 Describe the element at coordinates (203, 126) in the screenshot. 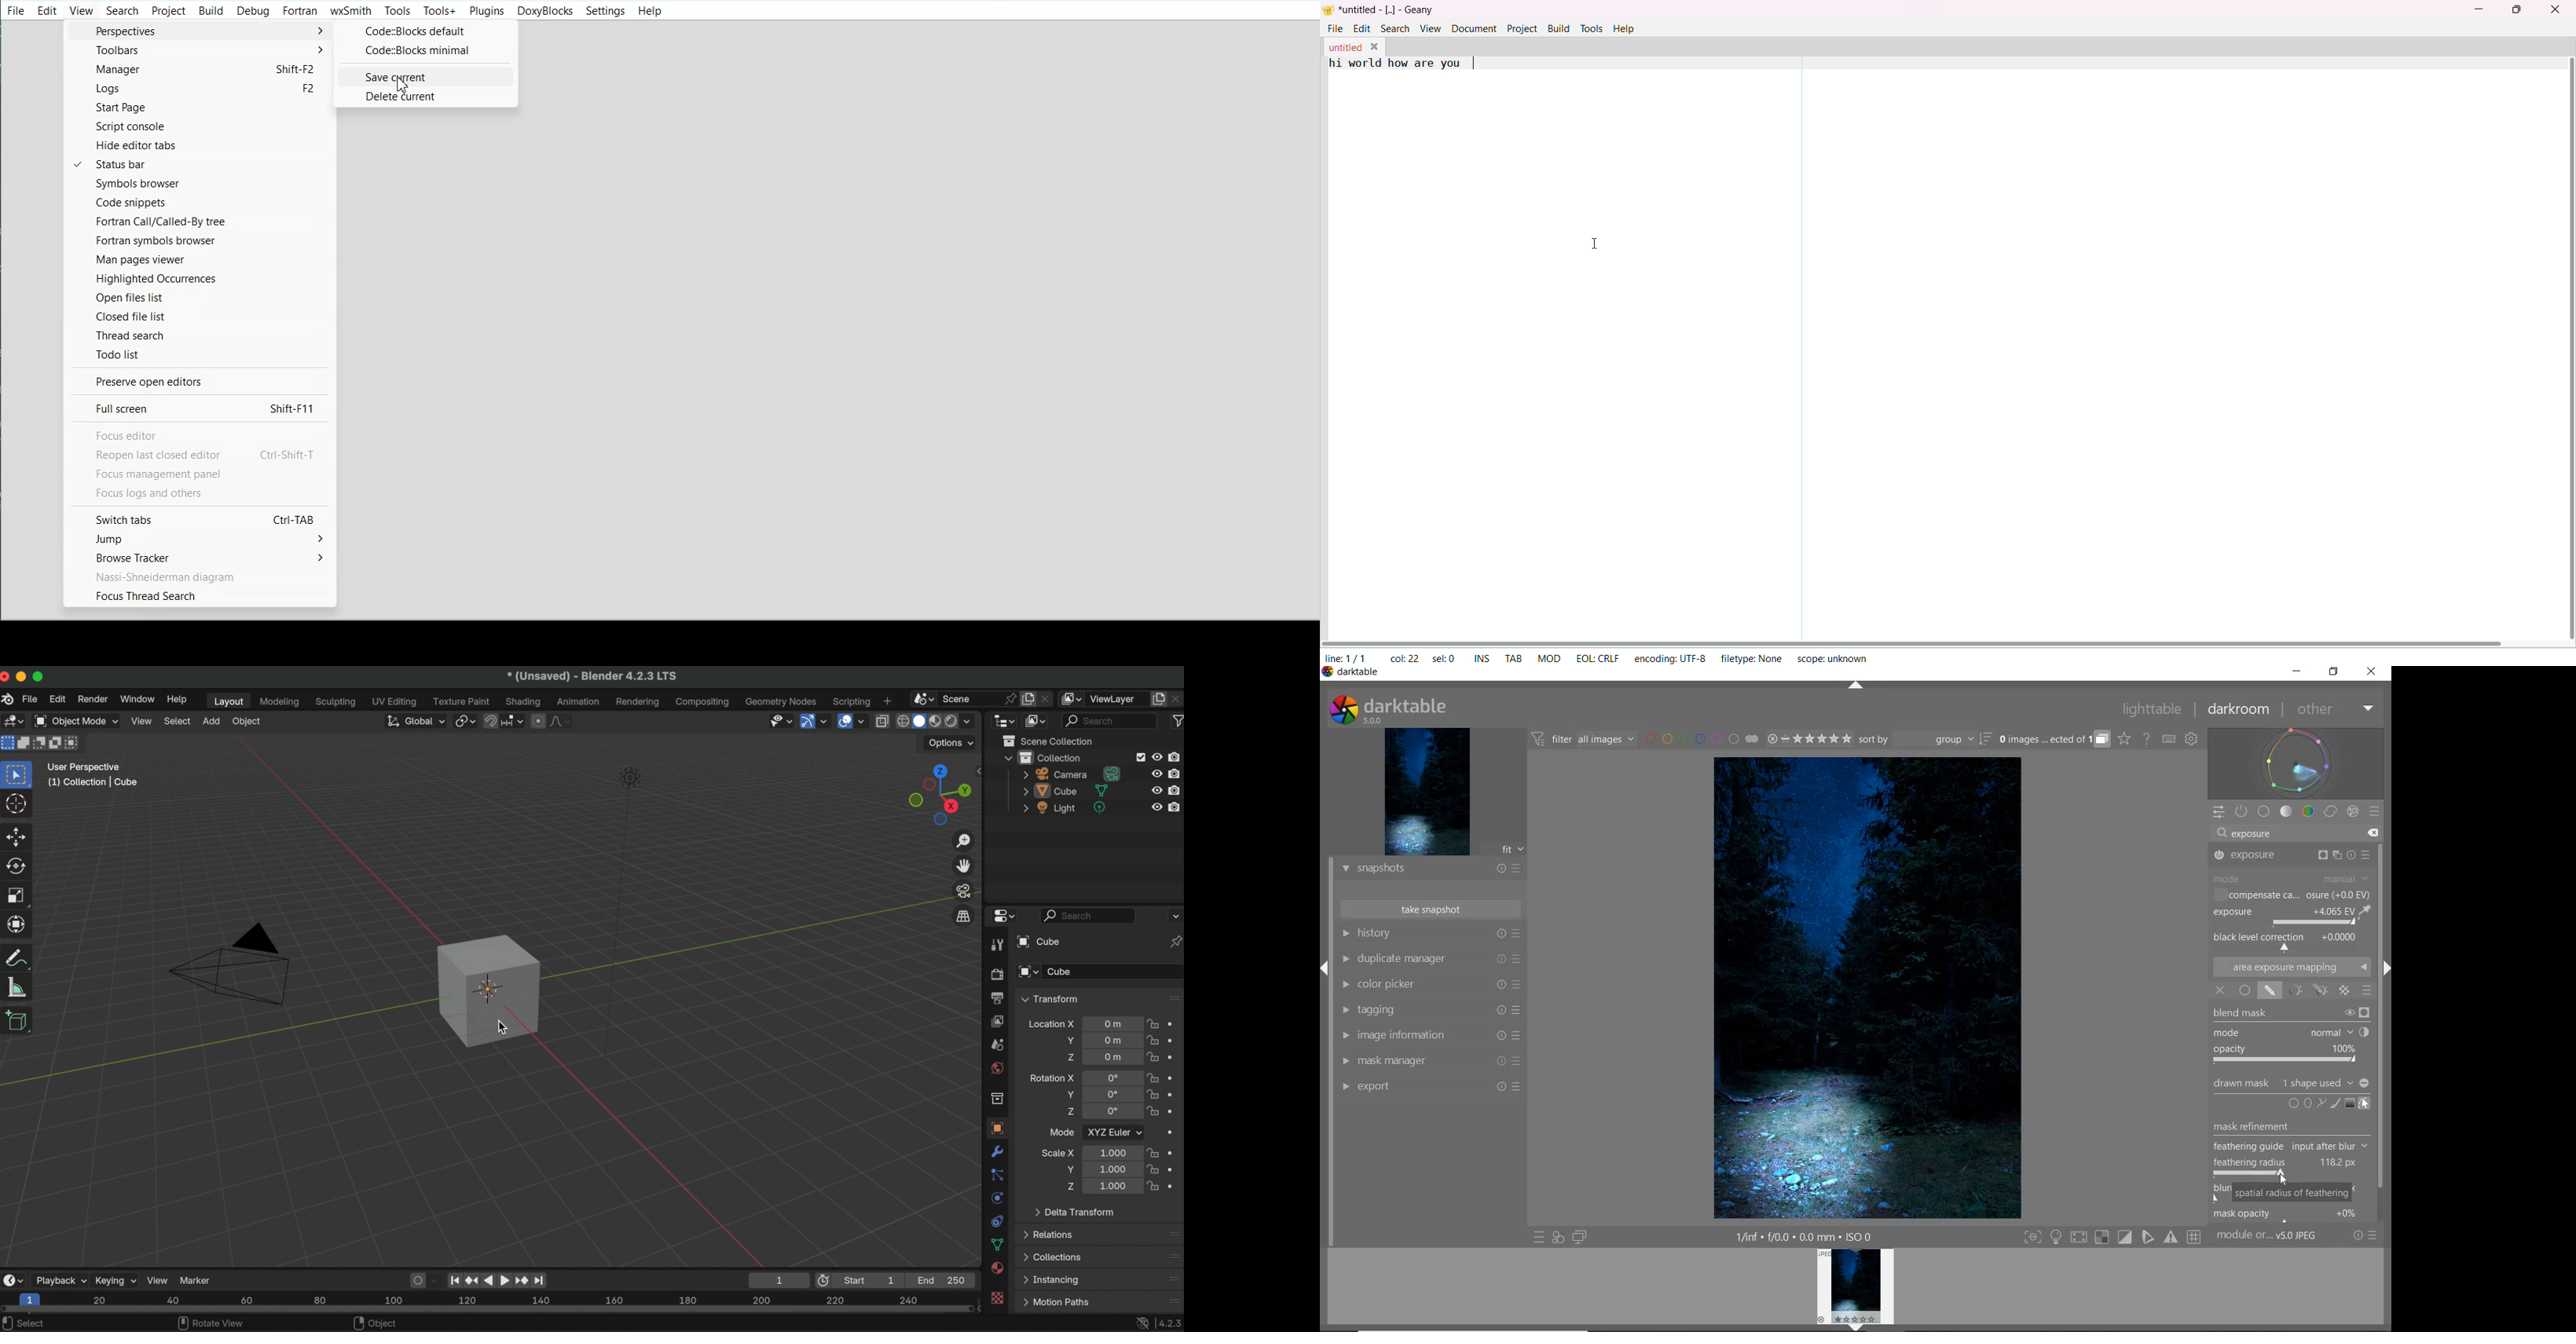

I see `Script console` at that location.